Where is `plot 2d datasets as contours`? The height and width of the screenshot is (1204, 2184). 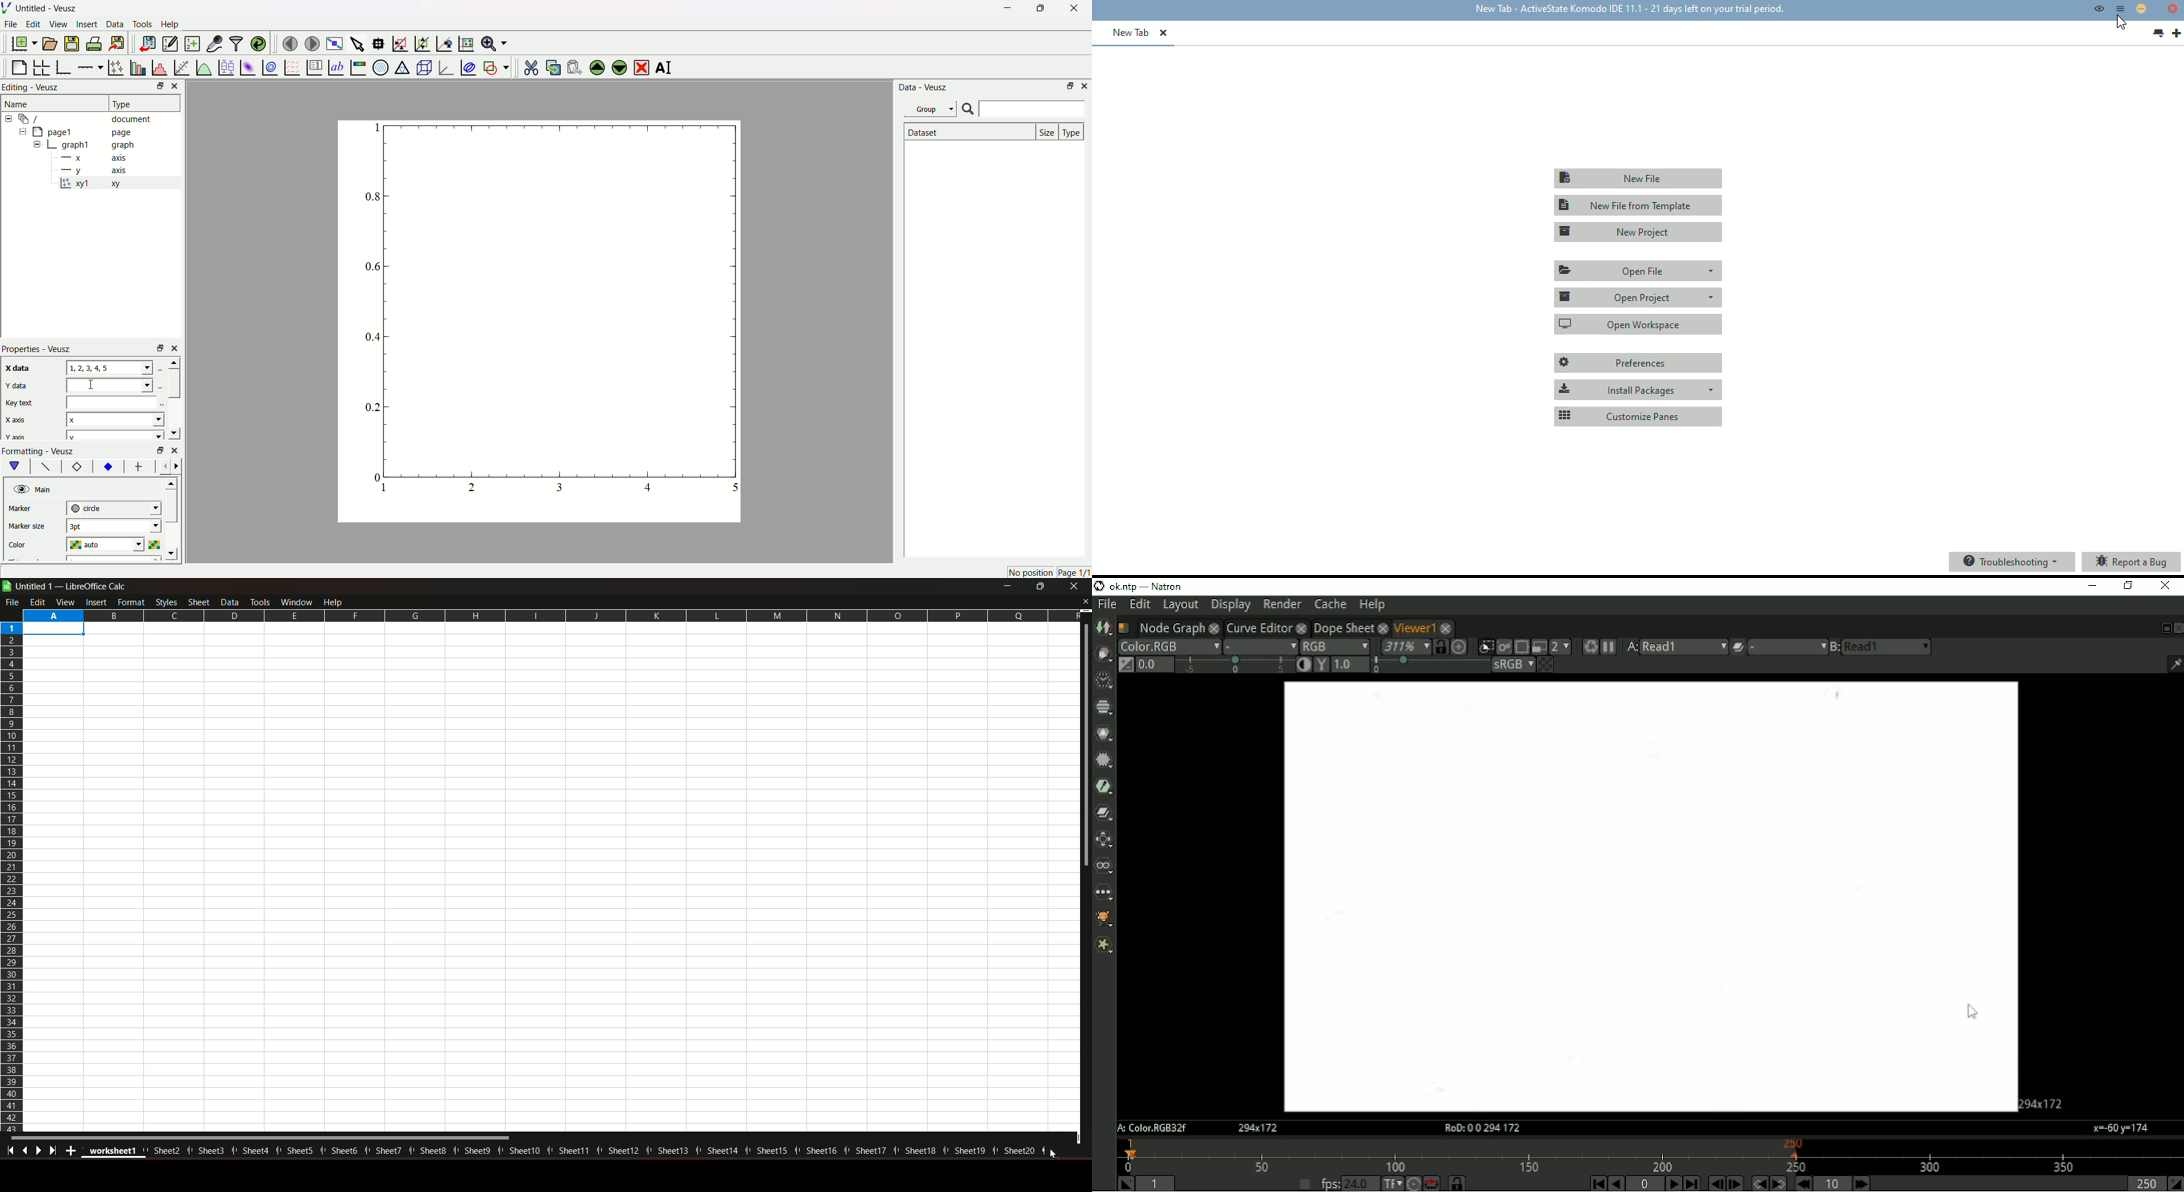 plot 2d datasets as contours is located at coordinates (269, 67).